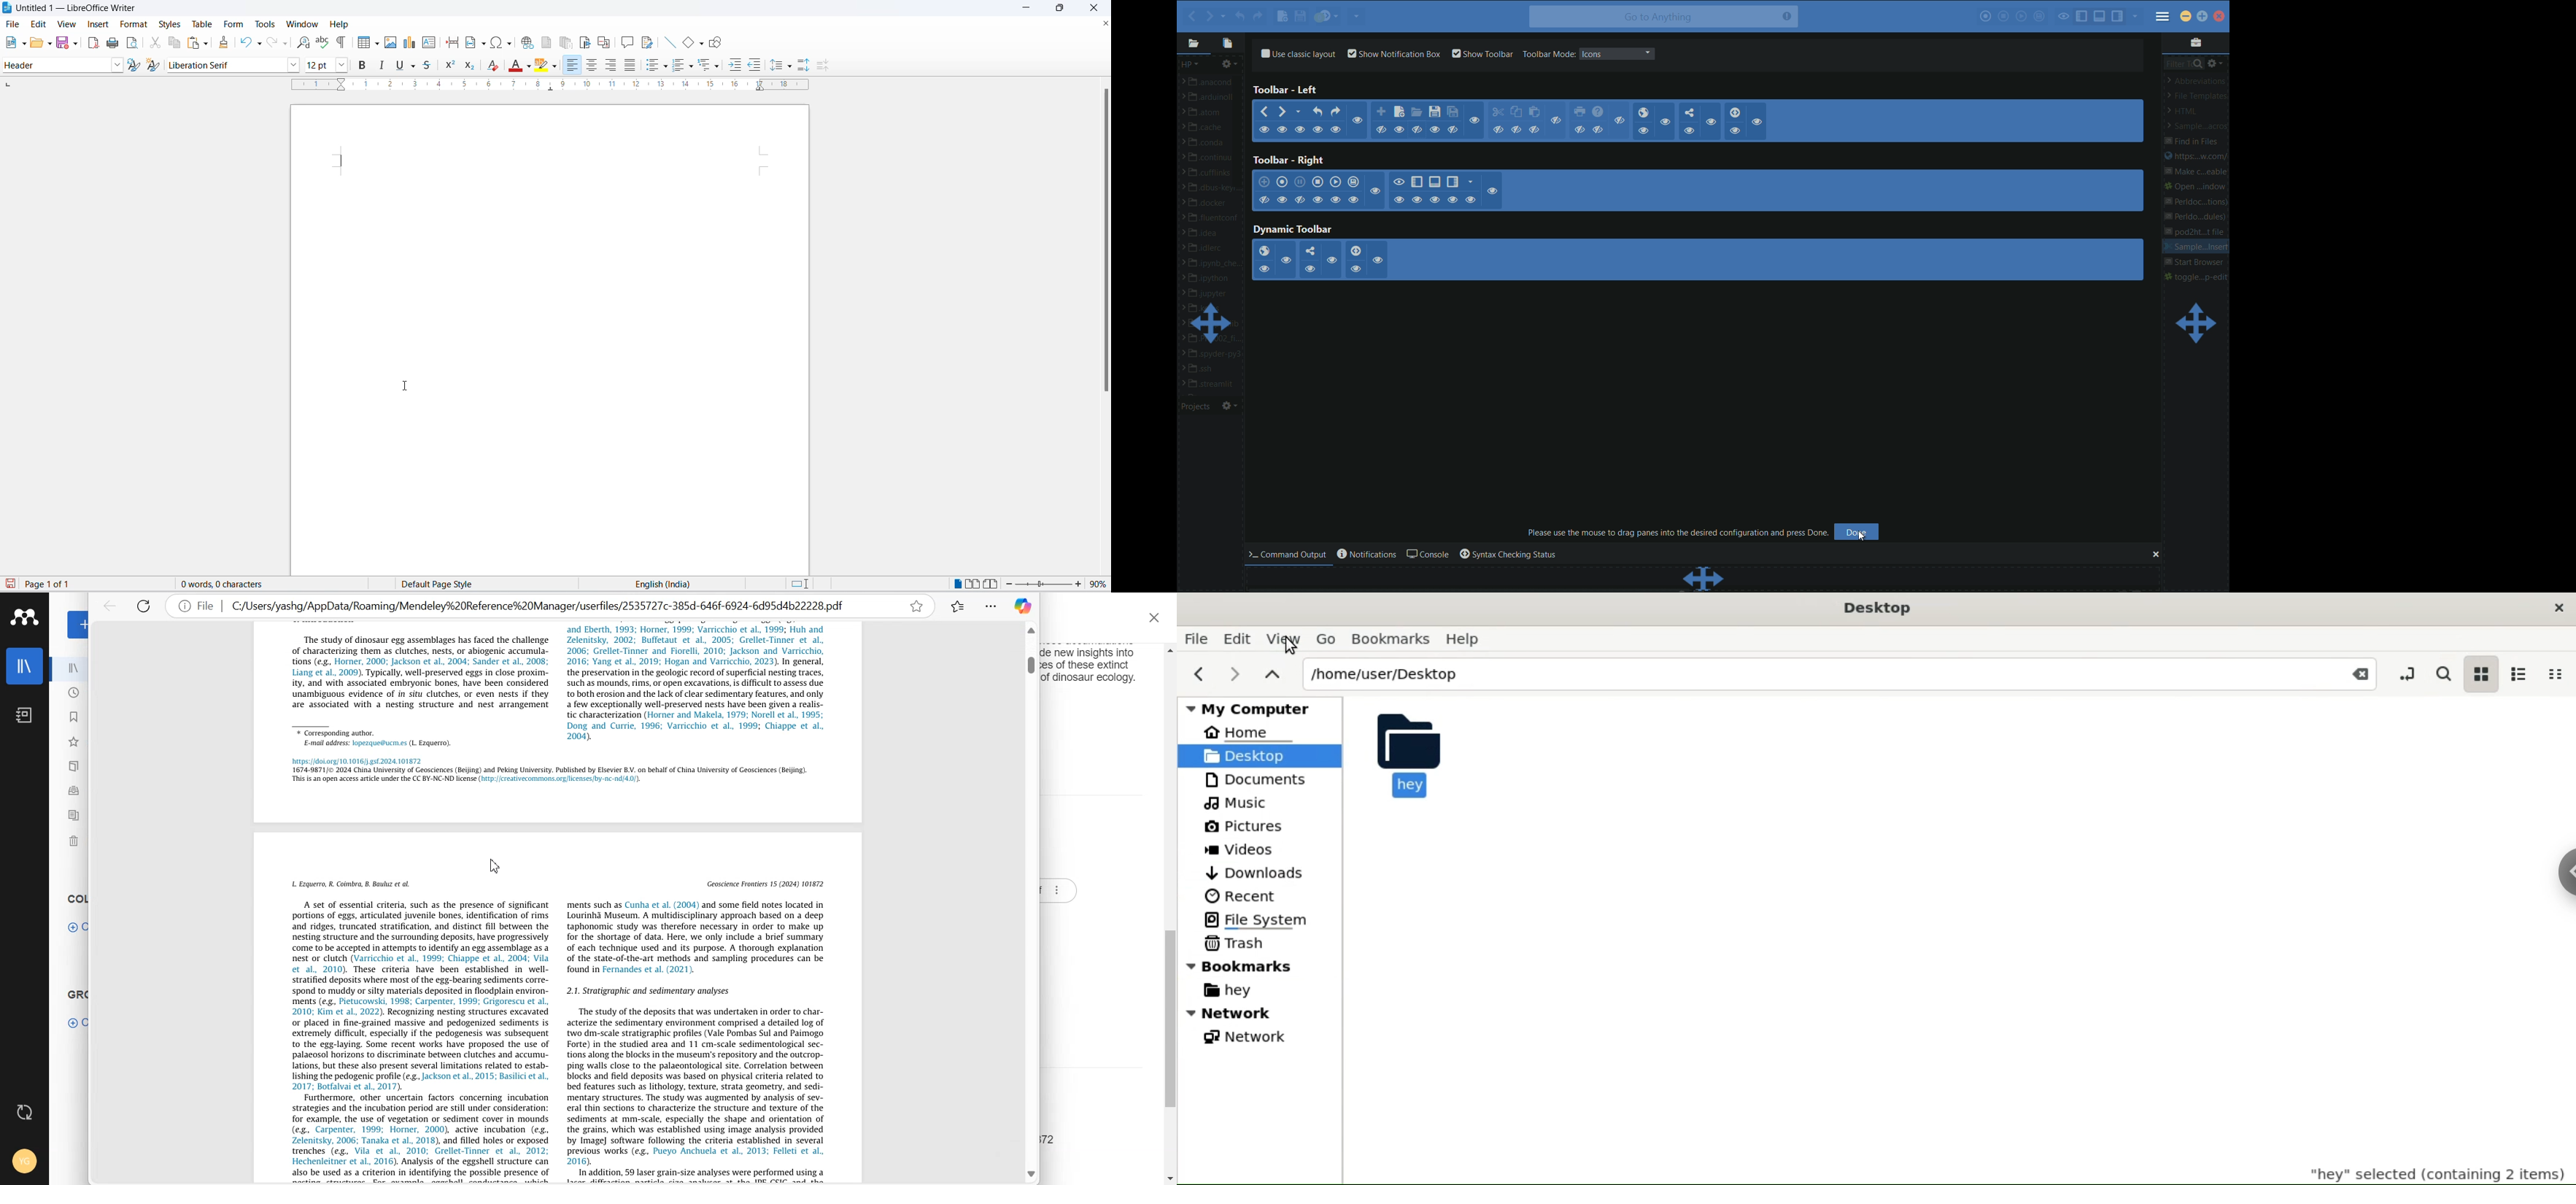 This screenshot has height=1204, width=2576. Describe the element at coordinates (574, 65) in the screenshot. I see `text align left` at that location.